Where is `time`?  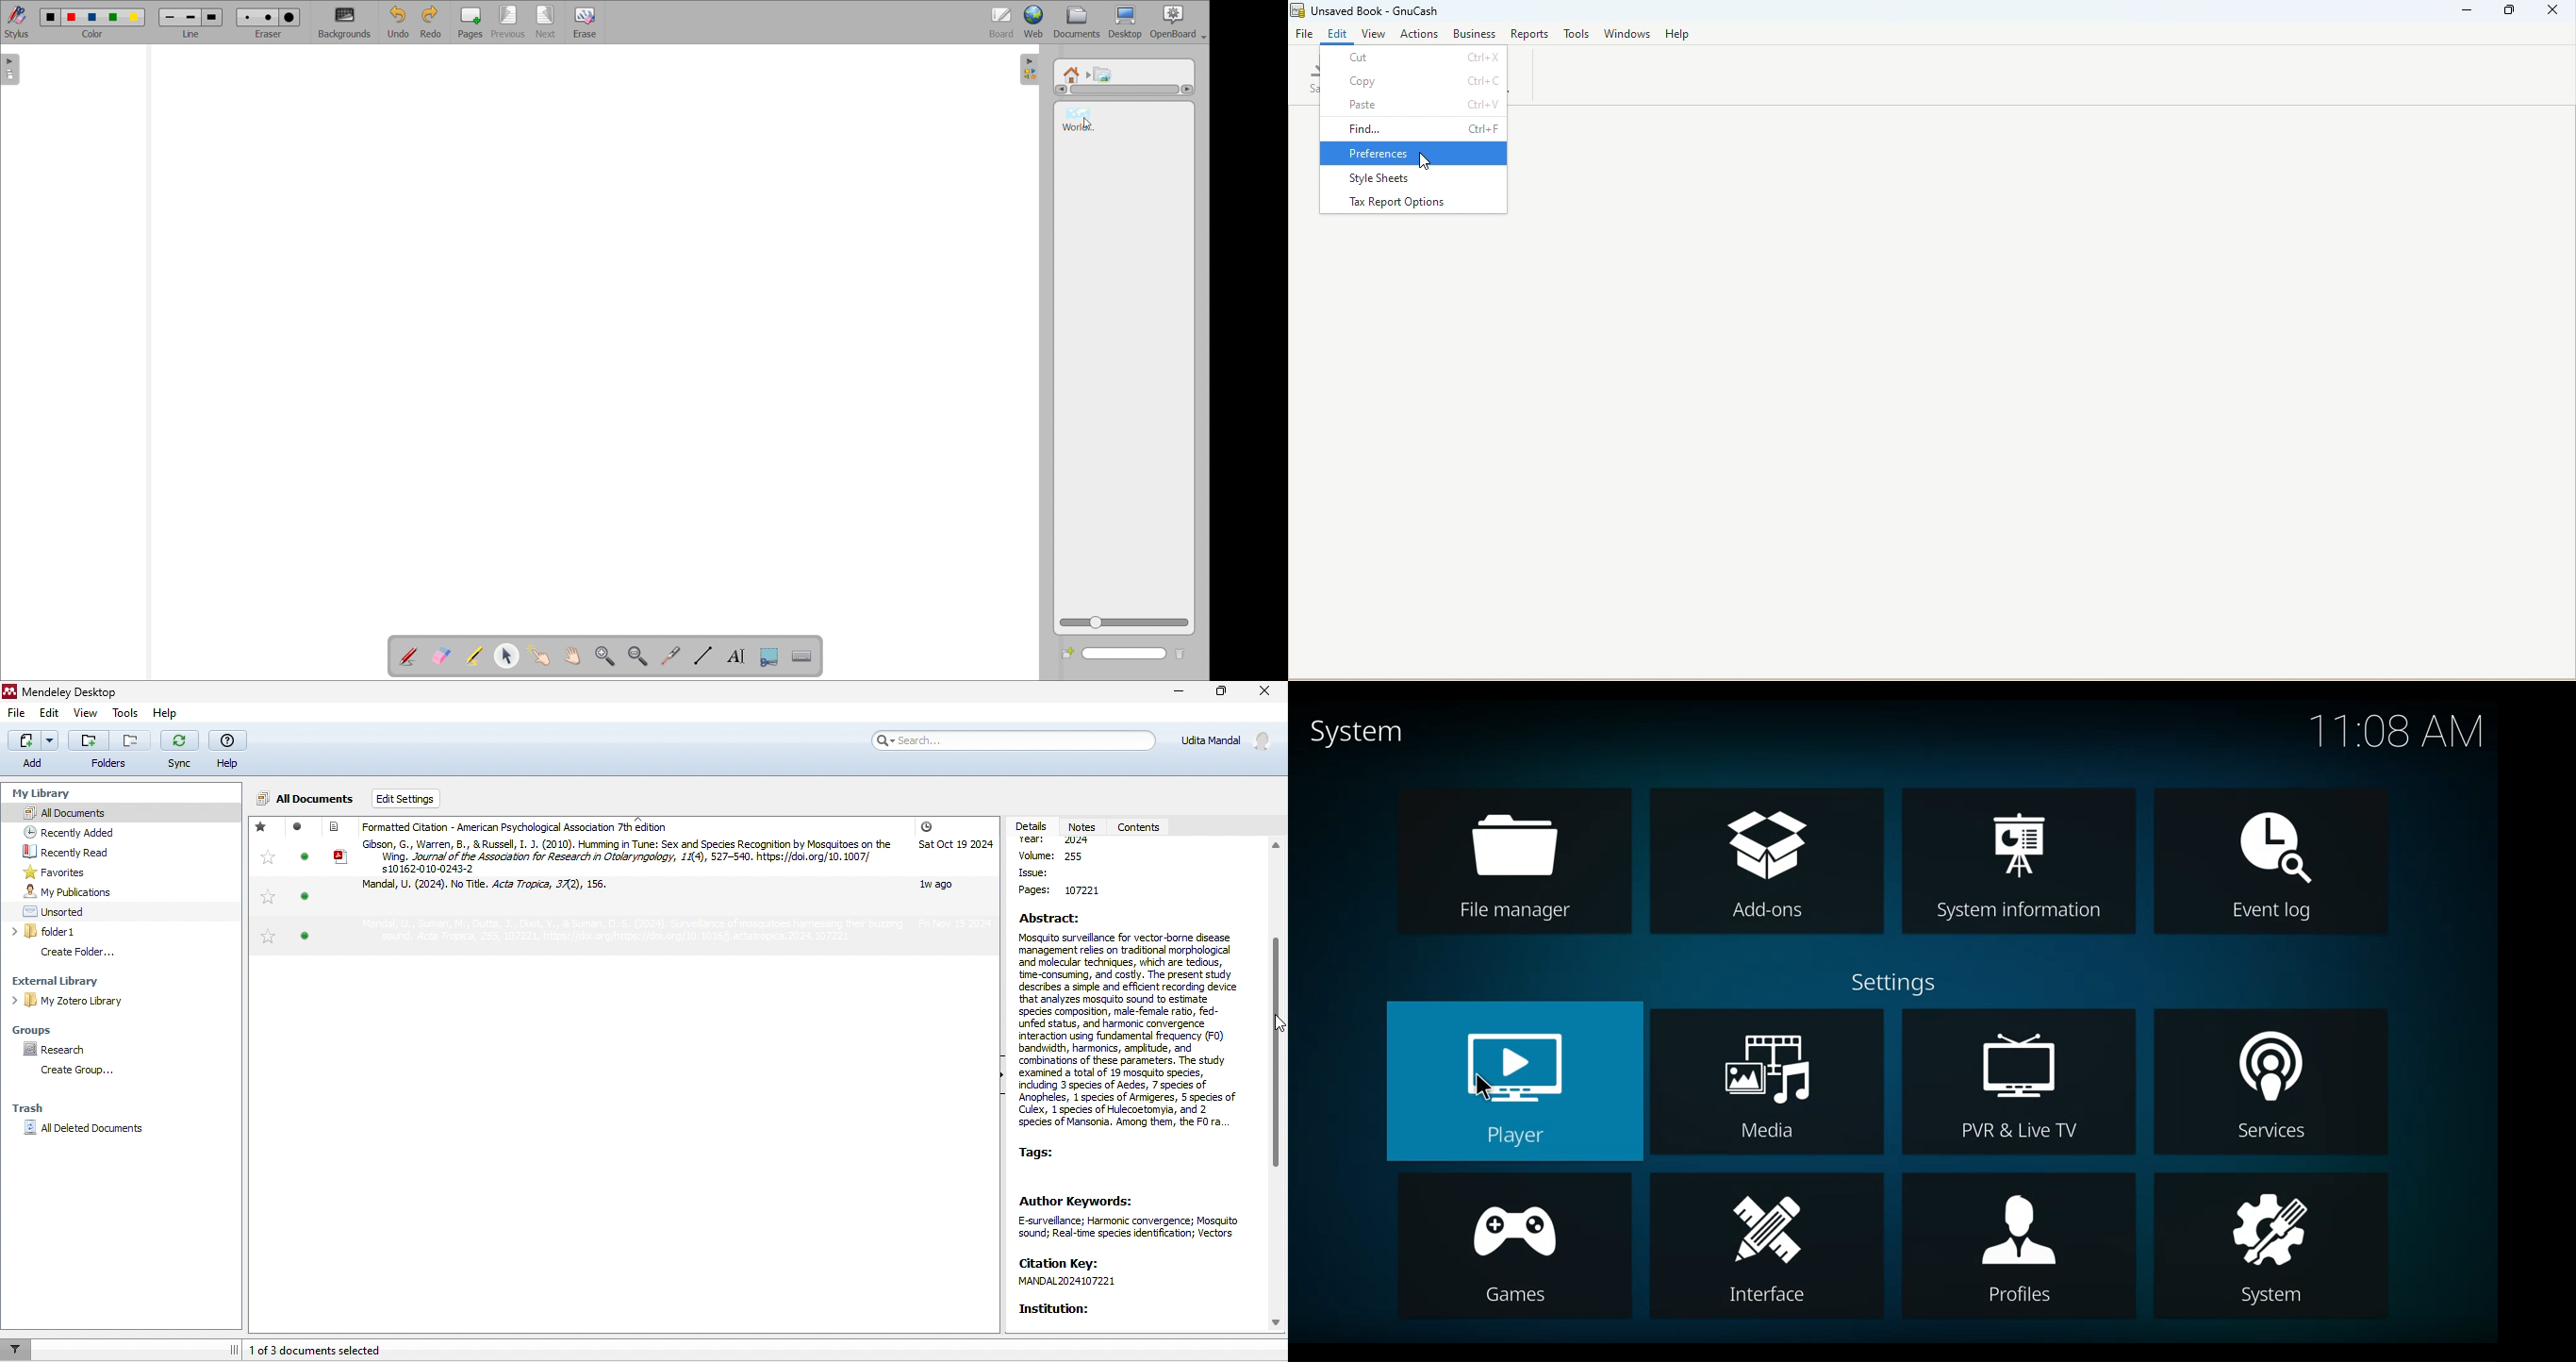
time is located at coordinates (2394, 732).